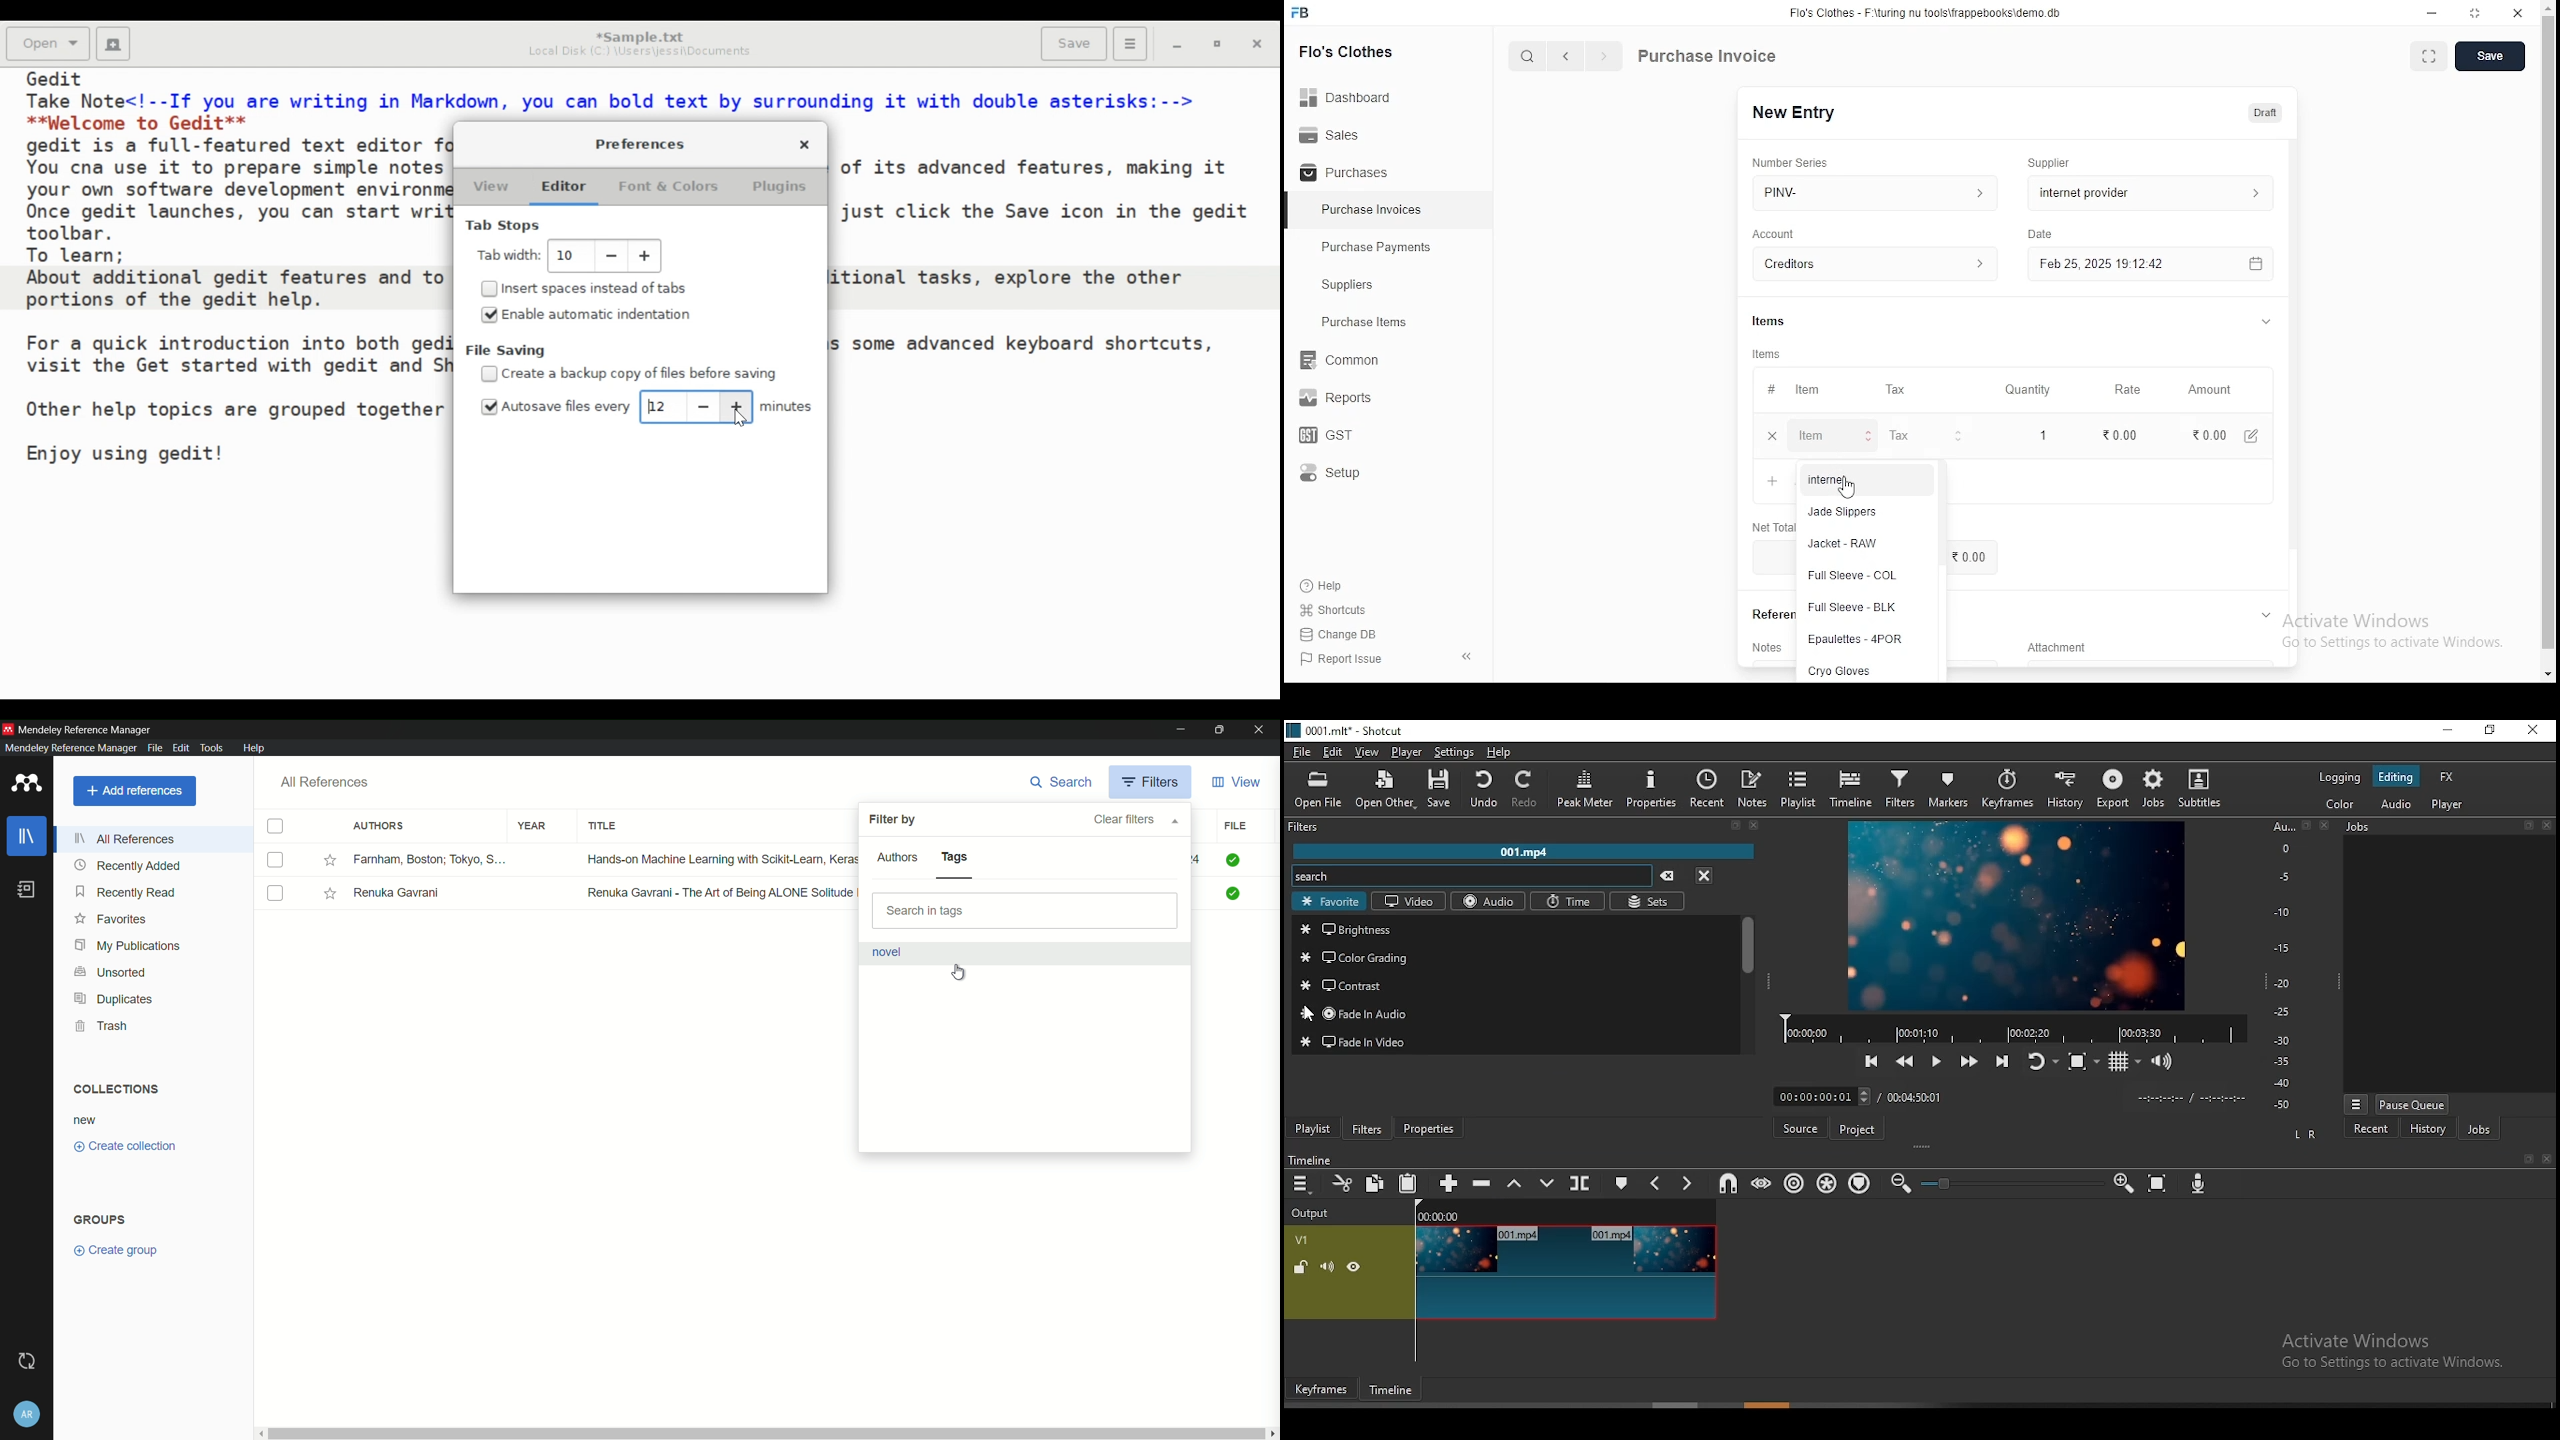 This screenshot has height=1456, width=2576. What do you see at coordinates (1219, 46) in the screenshot?
I see `restore` at bounding box center [1219, 46].